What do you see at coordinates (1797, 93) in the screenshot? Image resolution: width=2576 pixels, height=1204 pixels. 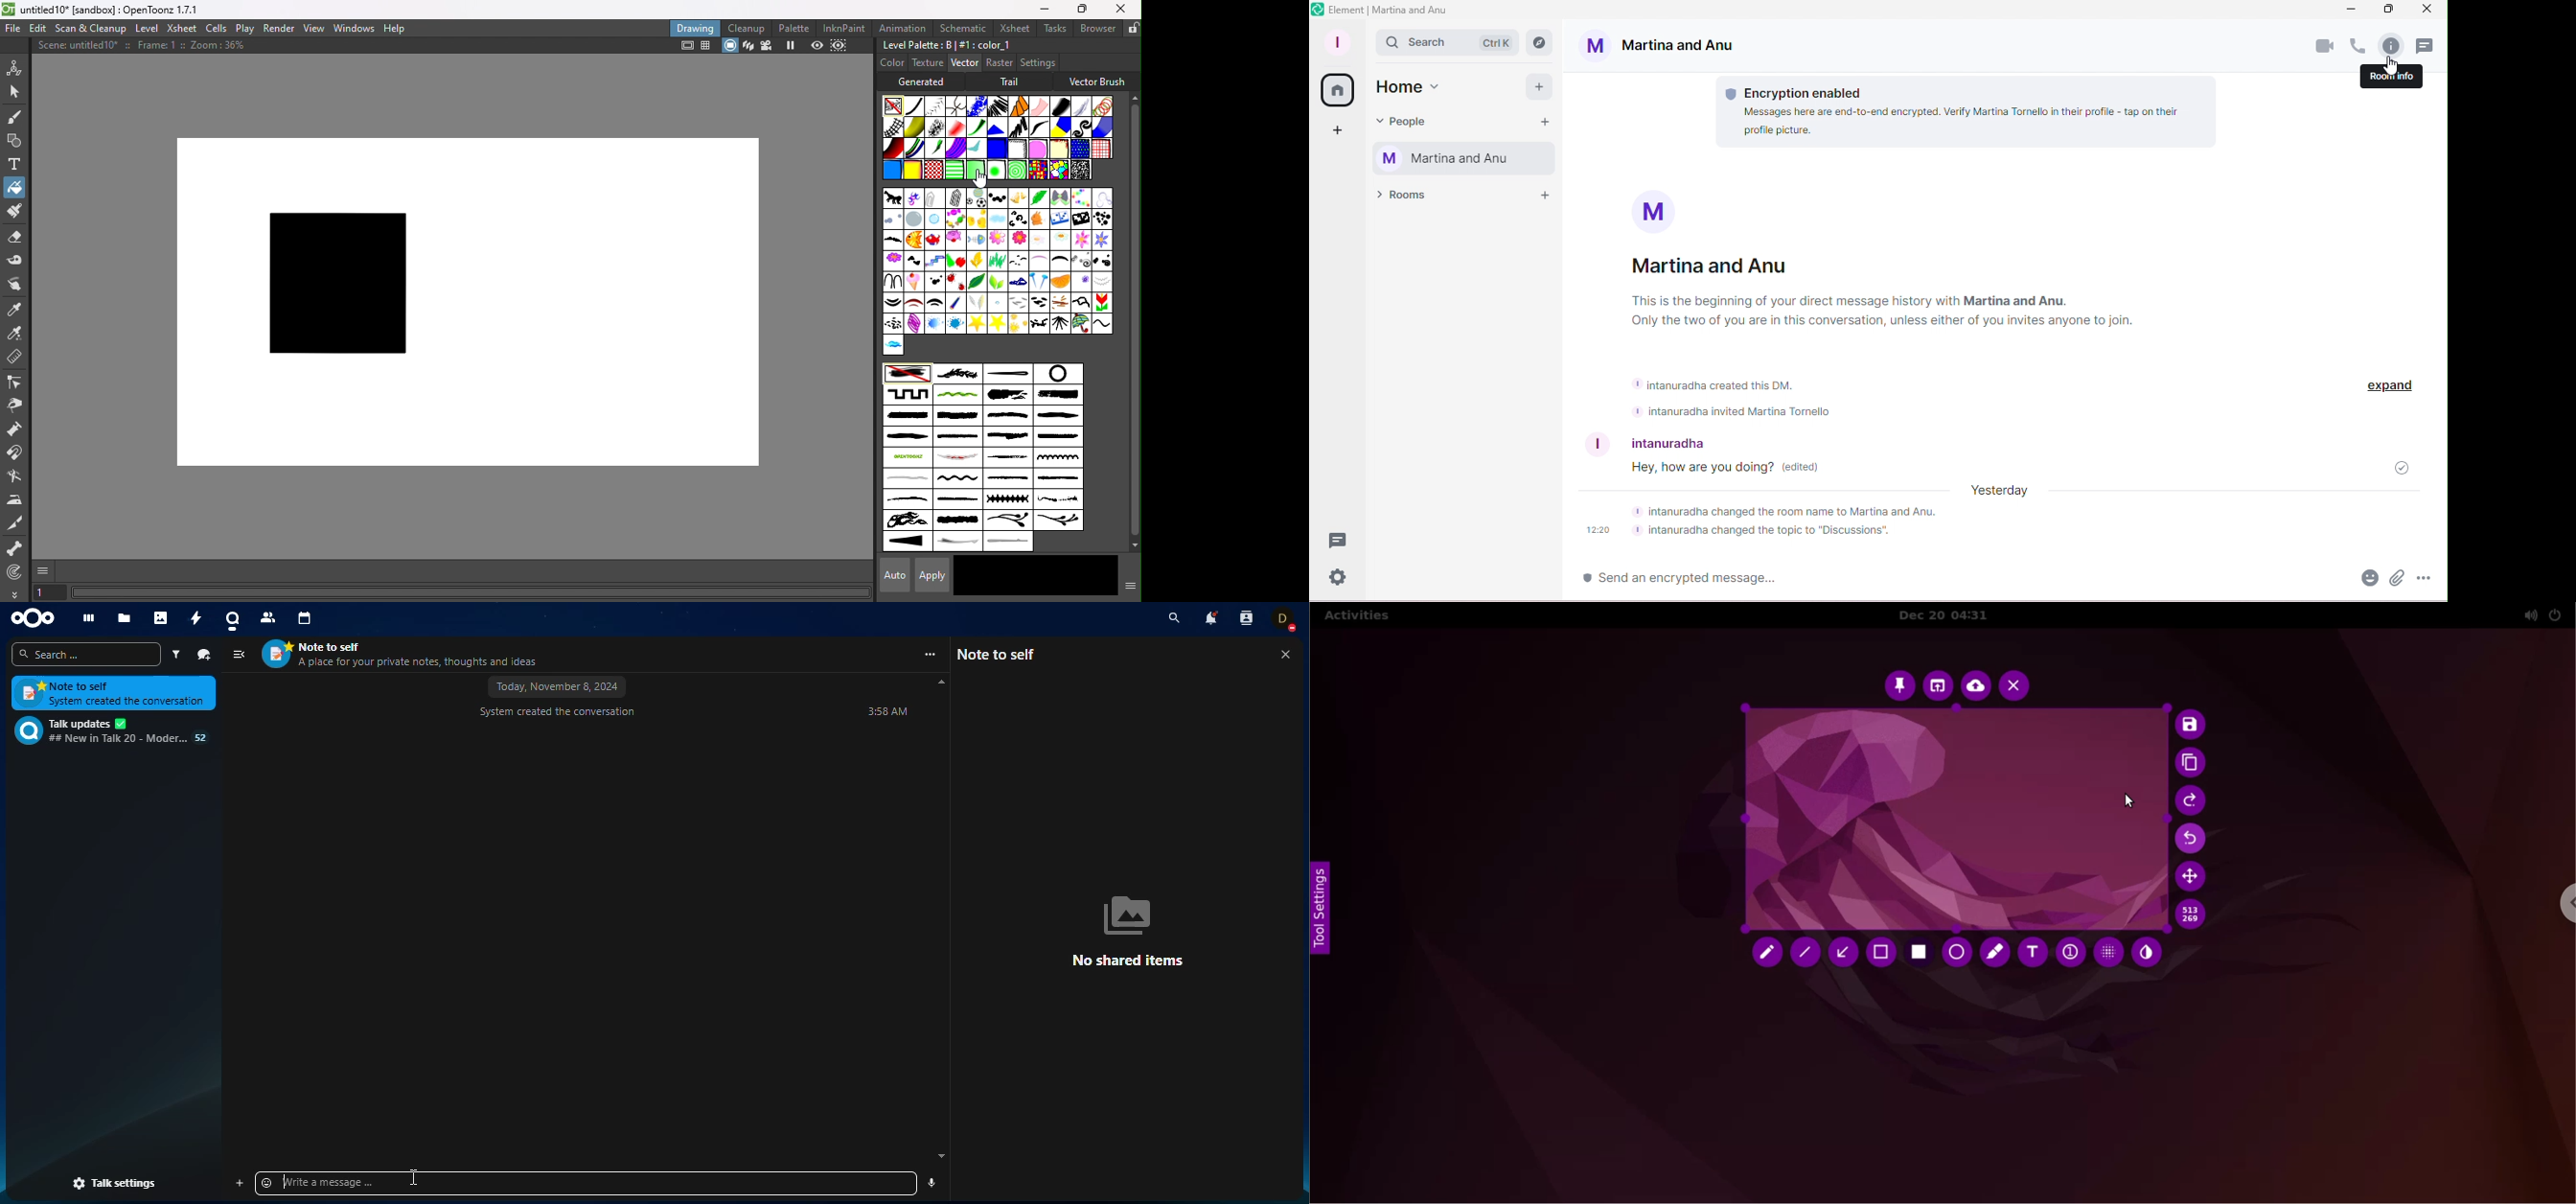 I see `Encryption information` at bounding box center [1797, 93].